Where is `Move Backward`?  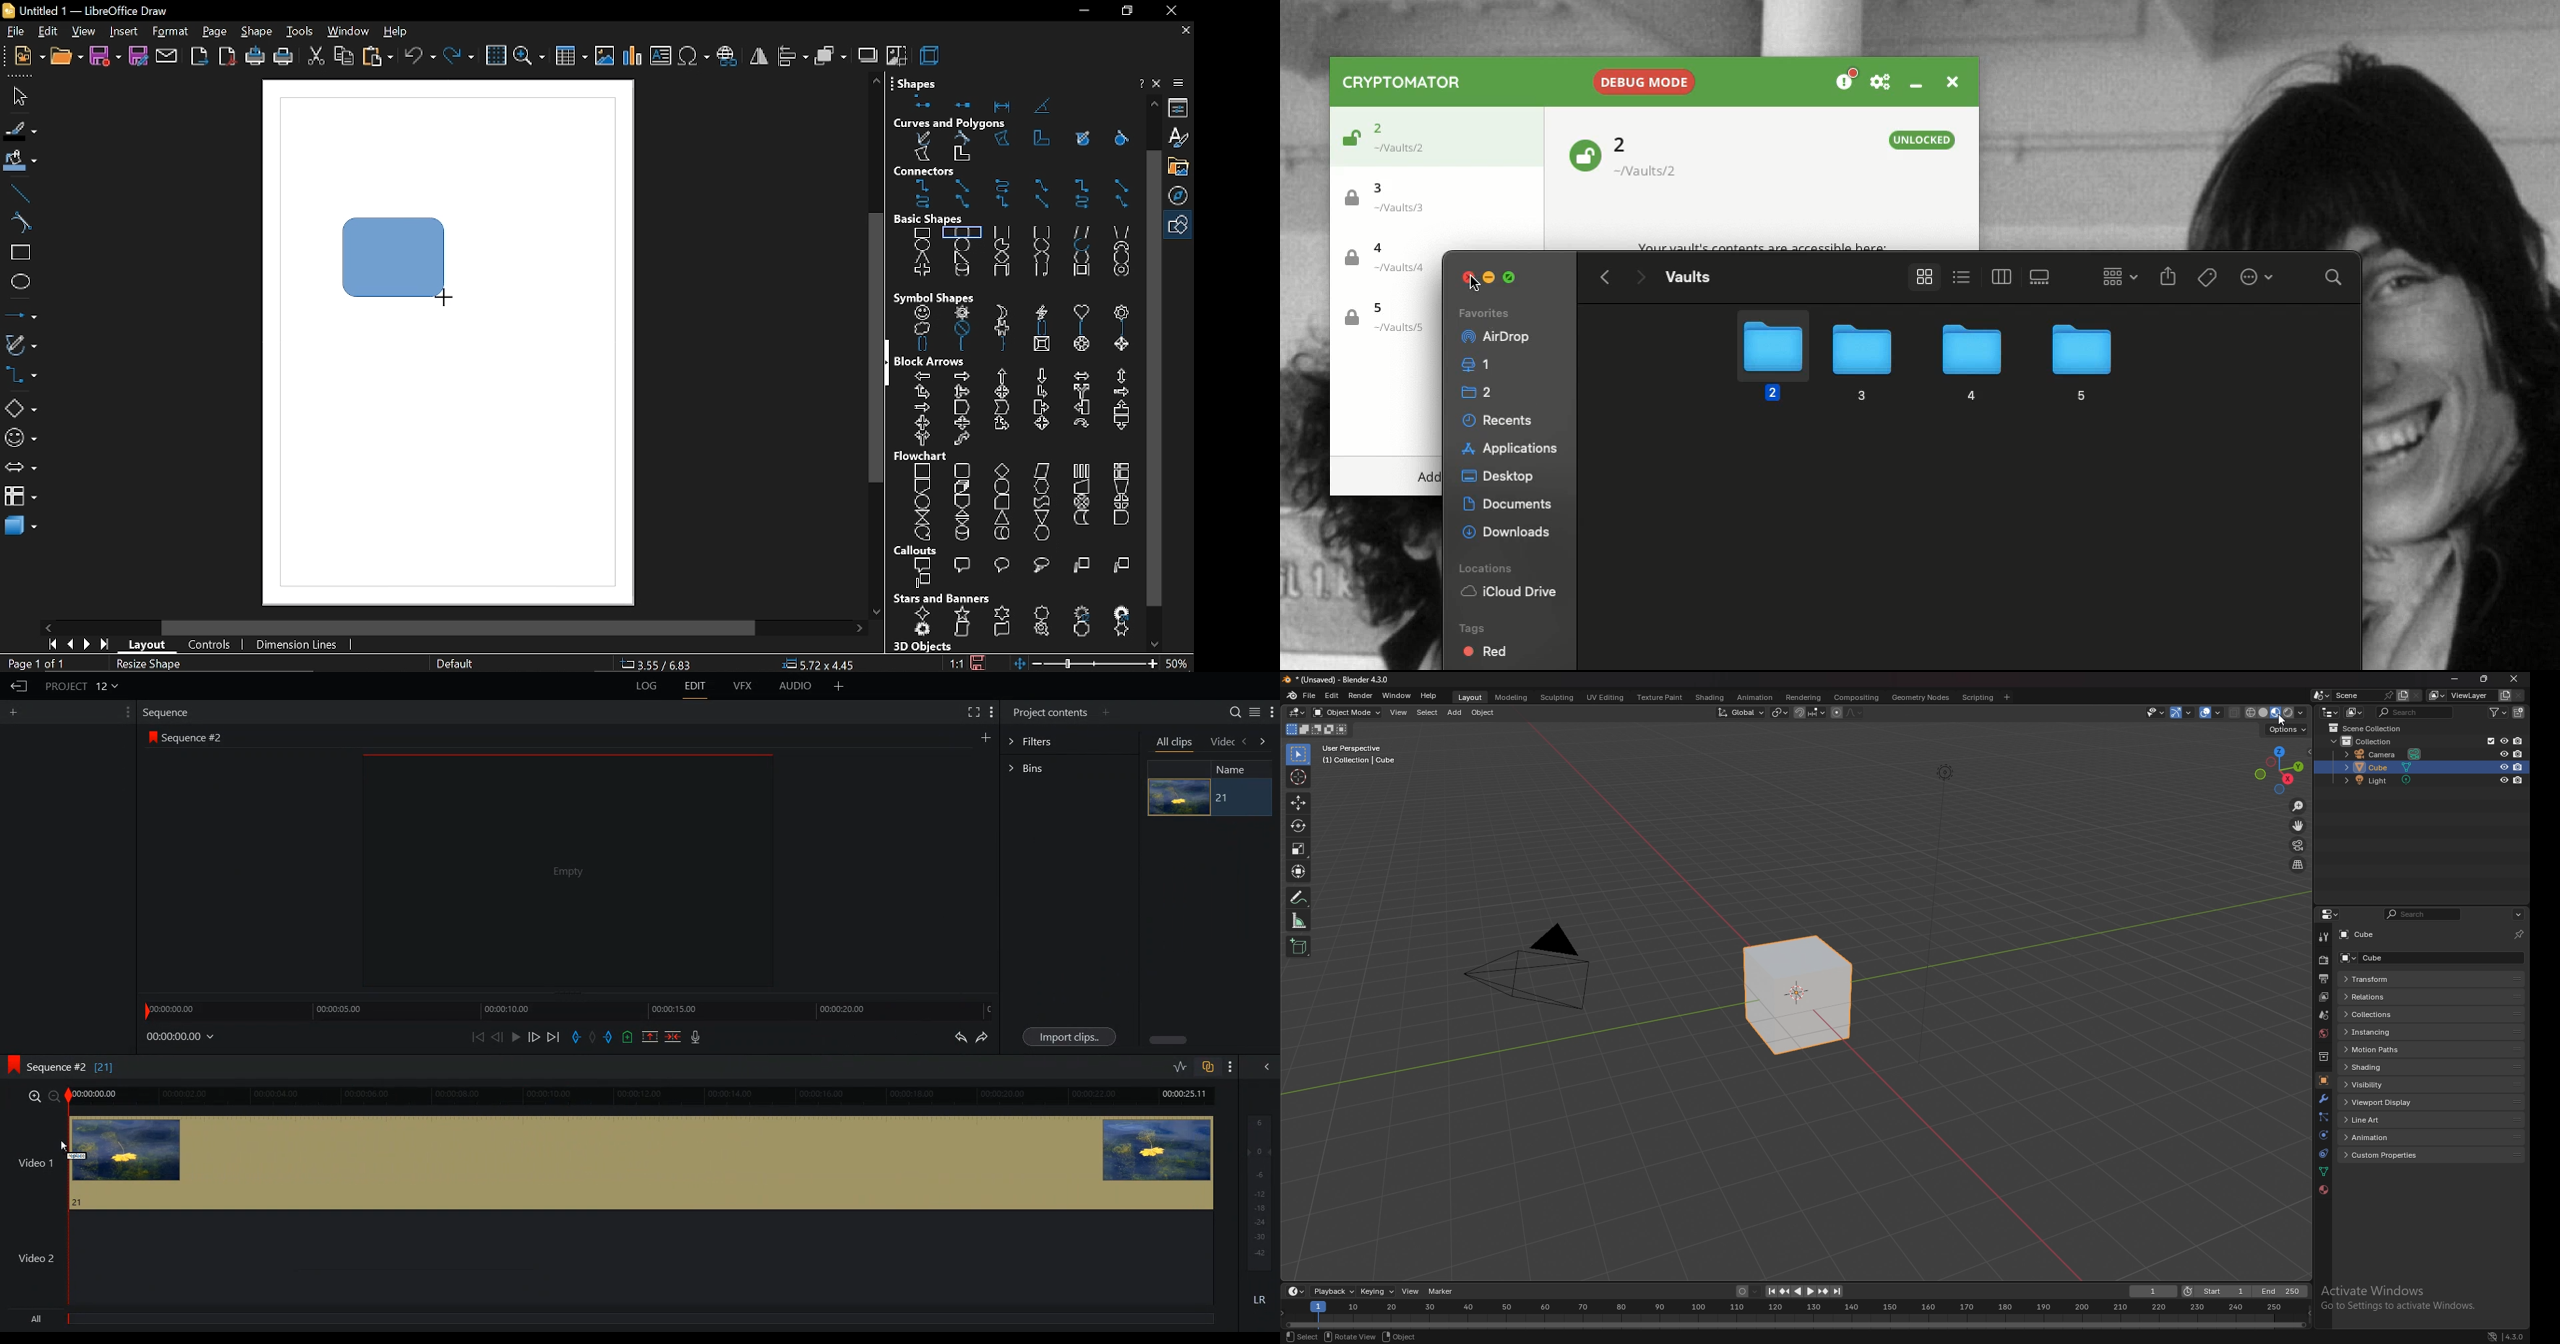
Move Backward is located at coordinates (478, 1036).